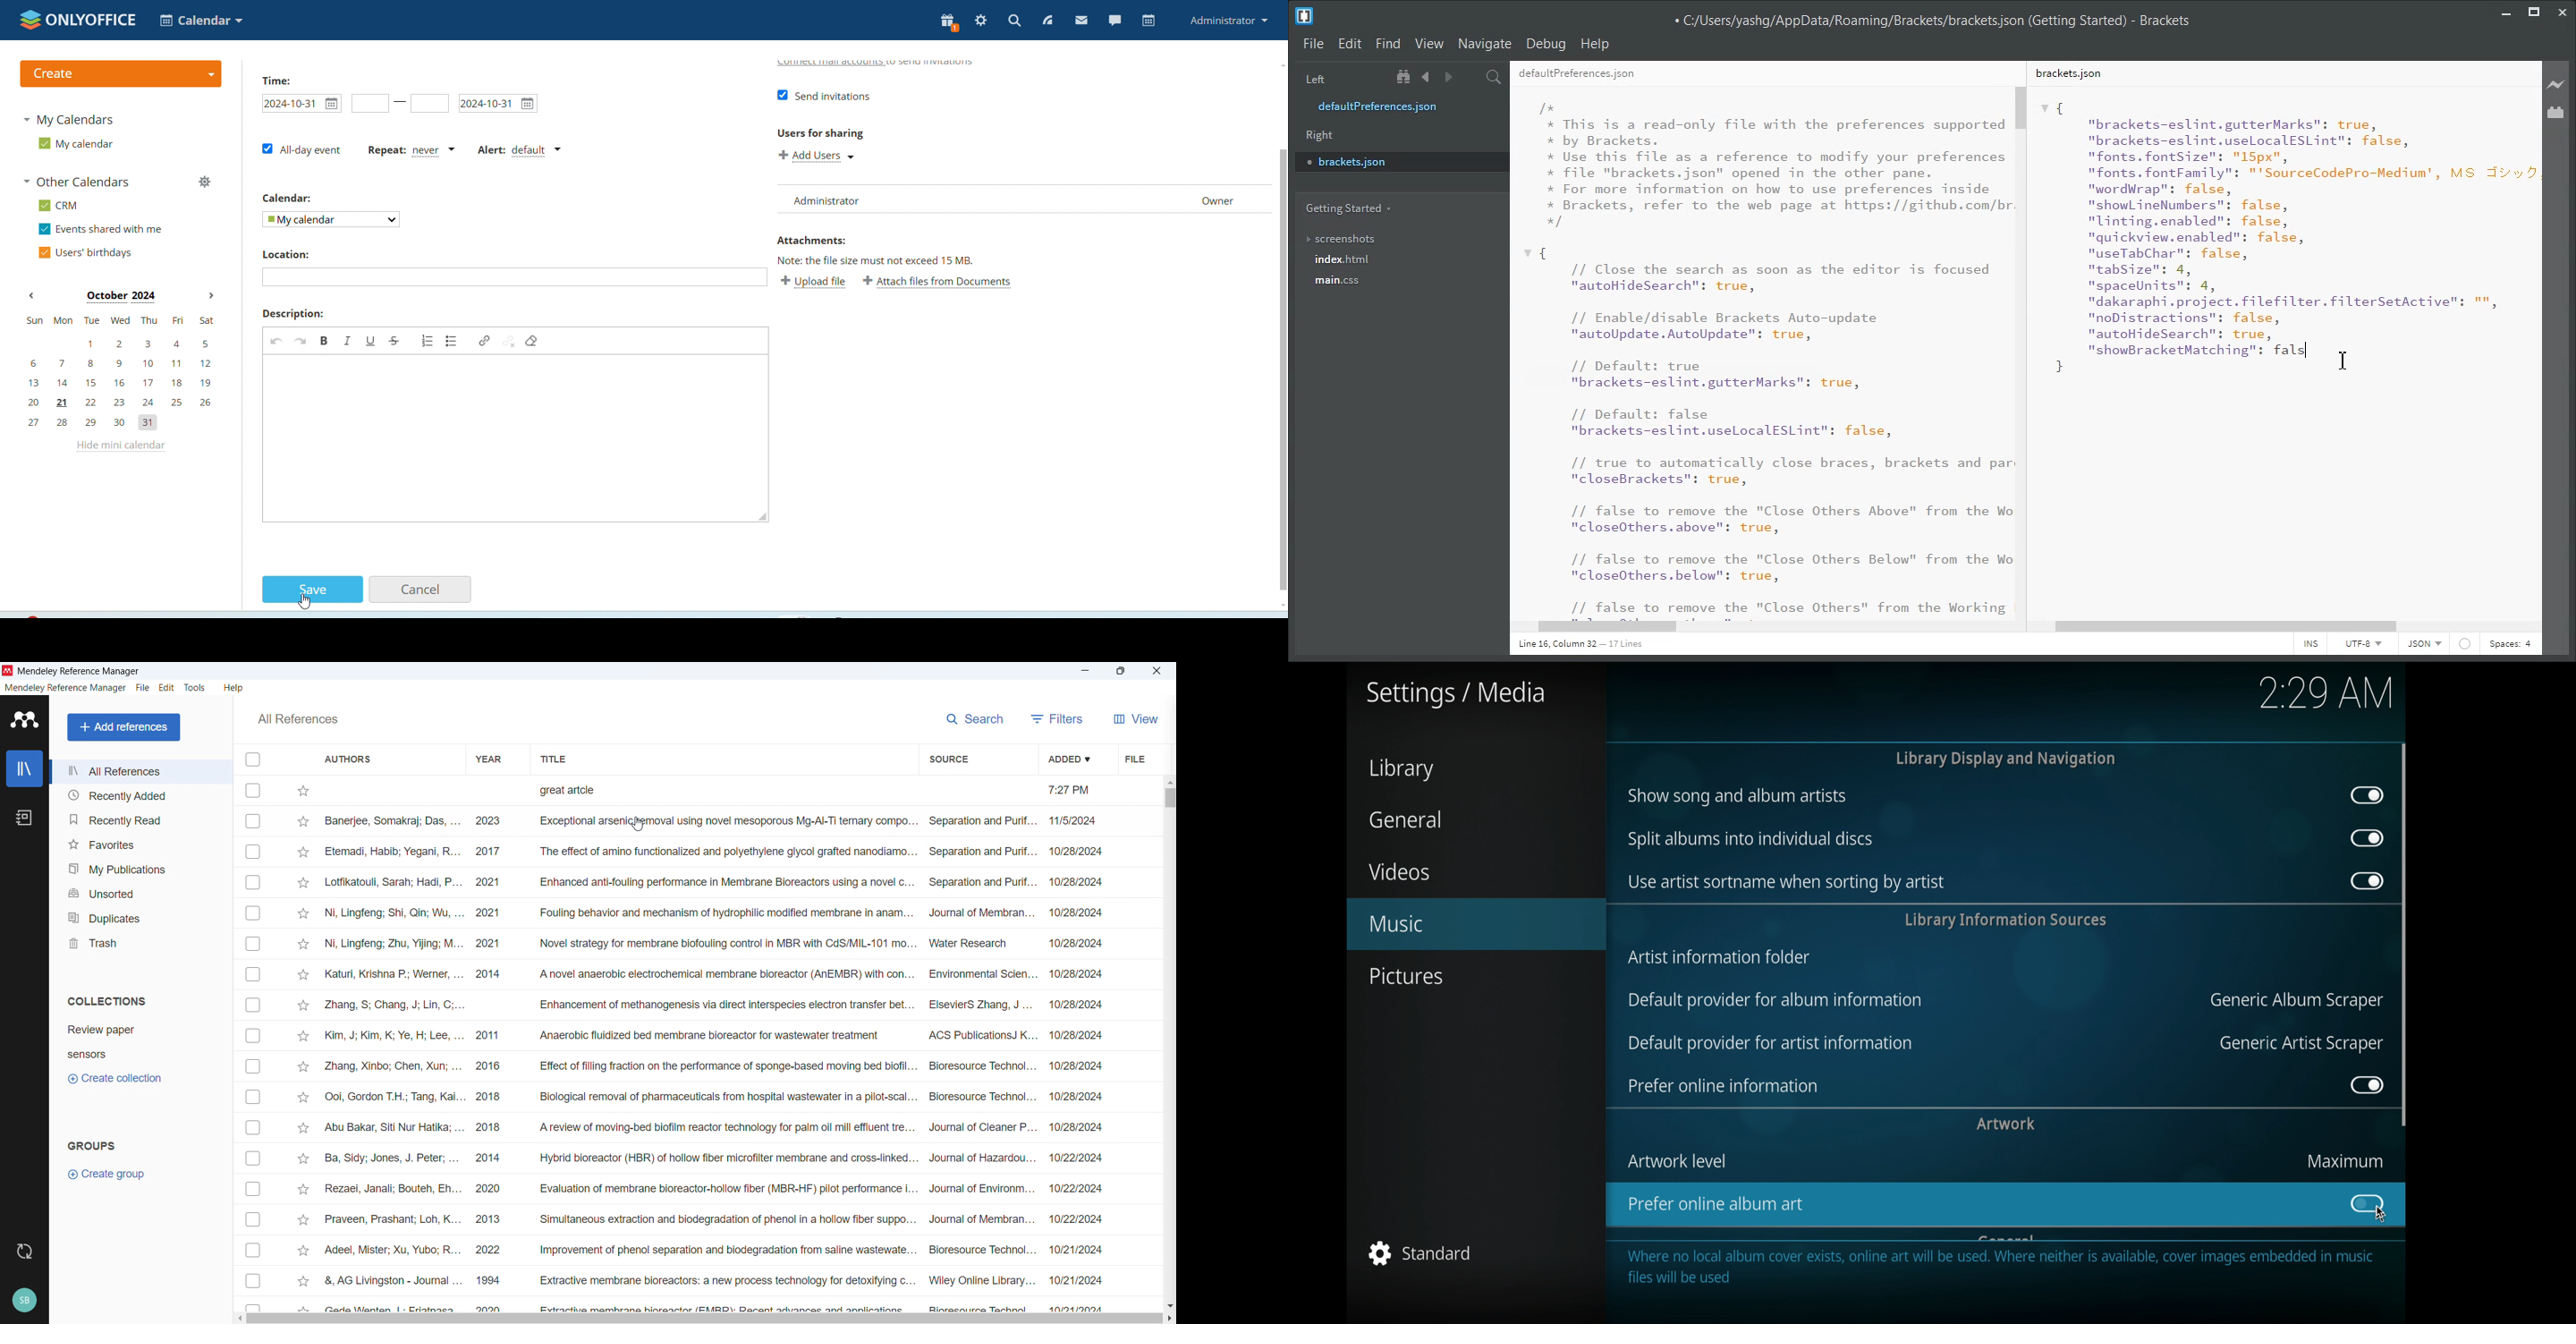  Describe the element at coordinates (195, 688) in the screenshot. I see `tools` at that location.